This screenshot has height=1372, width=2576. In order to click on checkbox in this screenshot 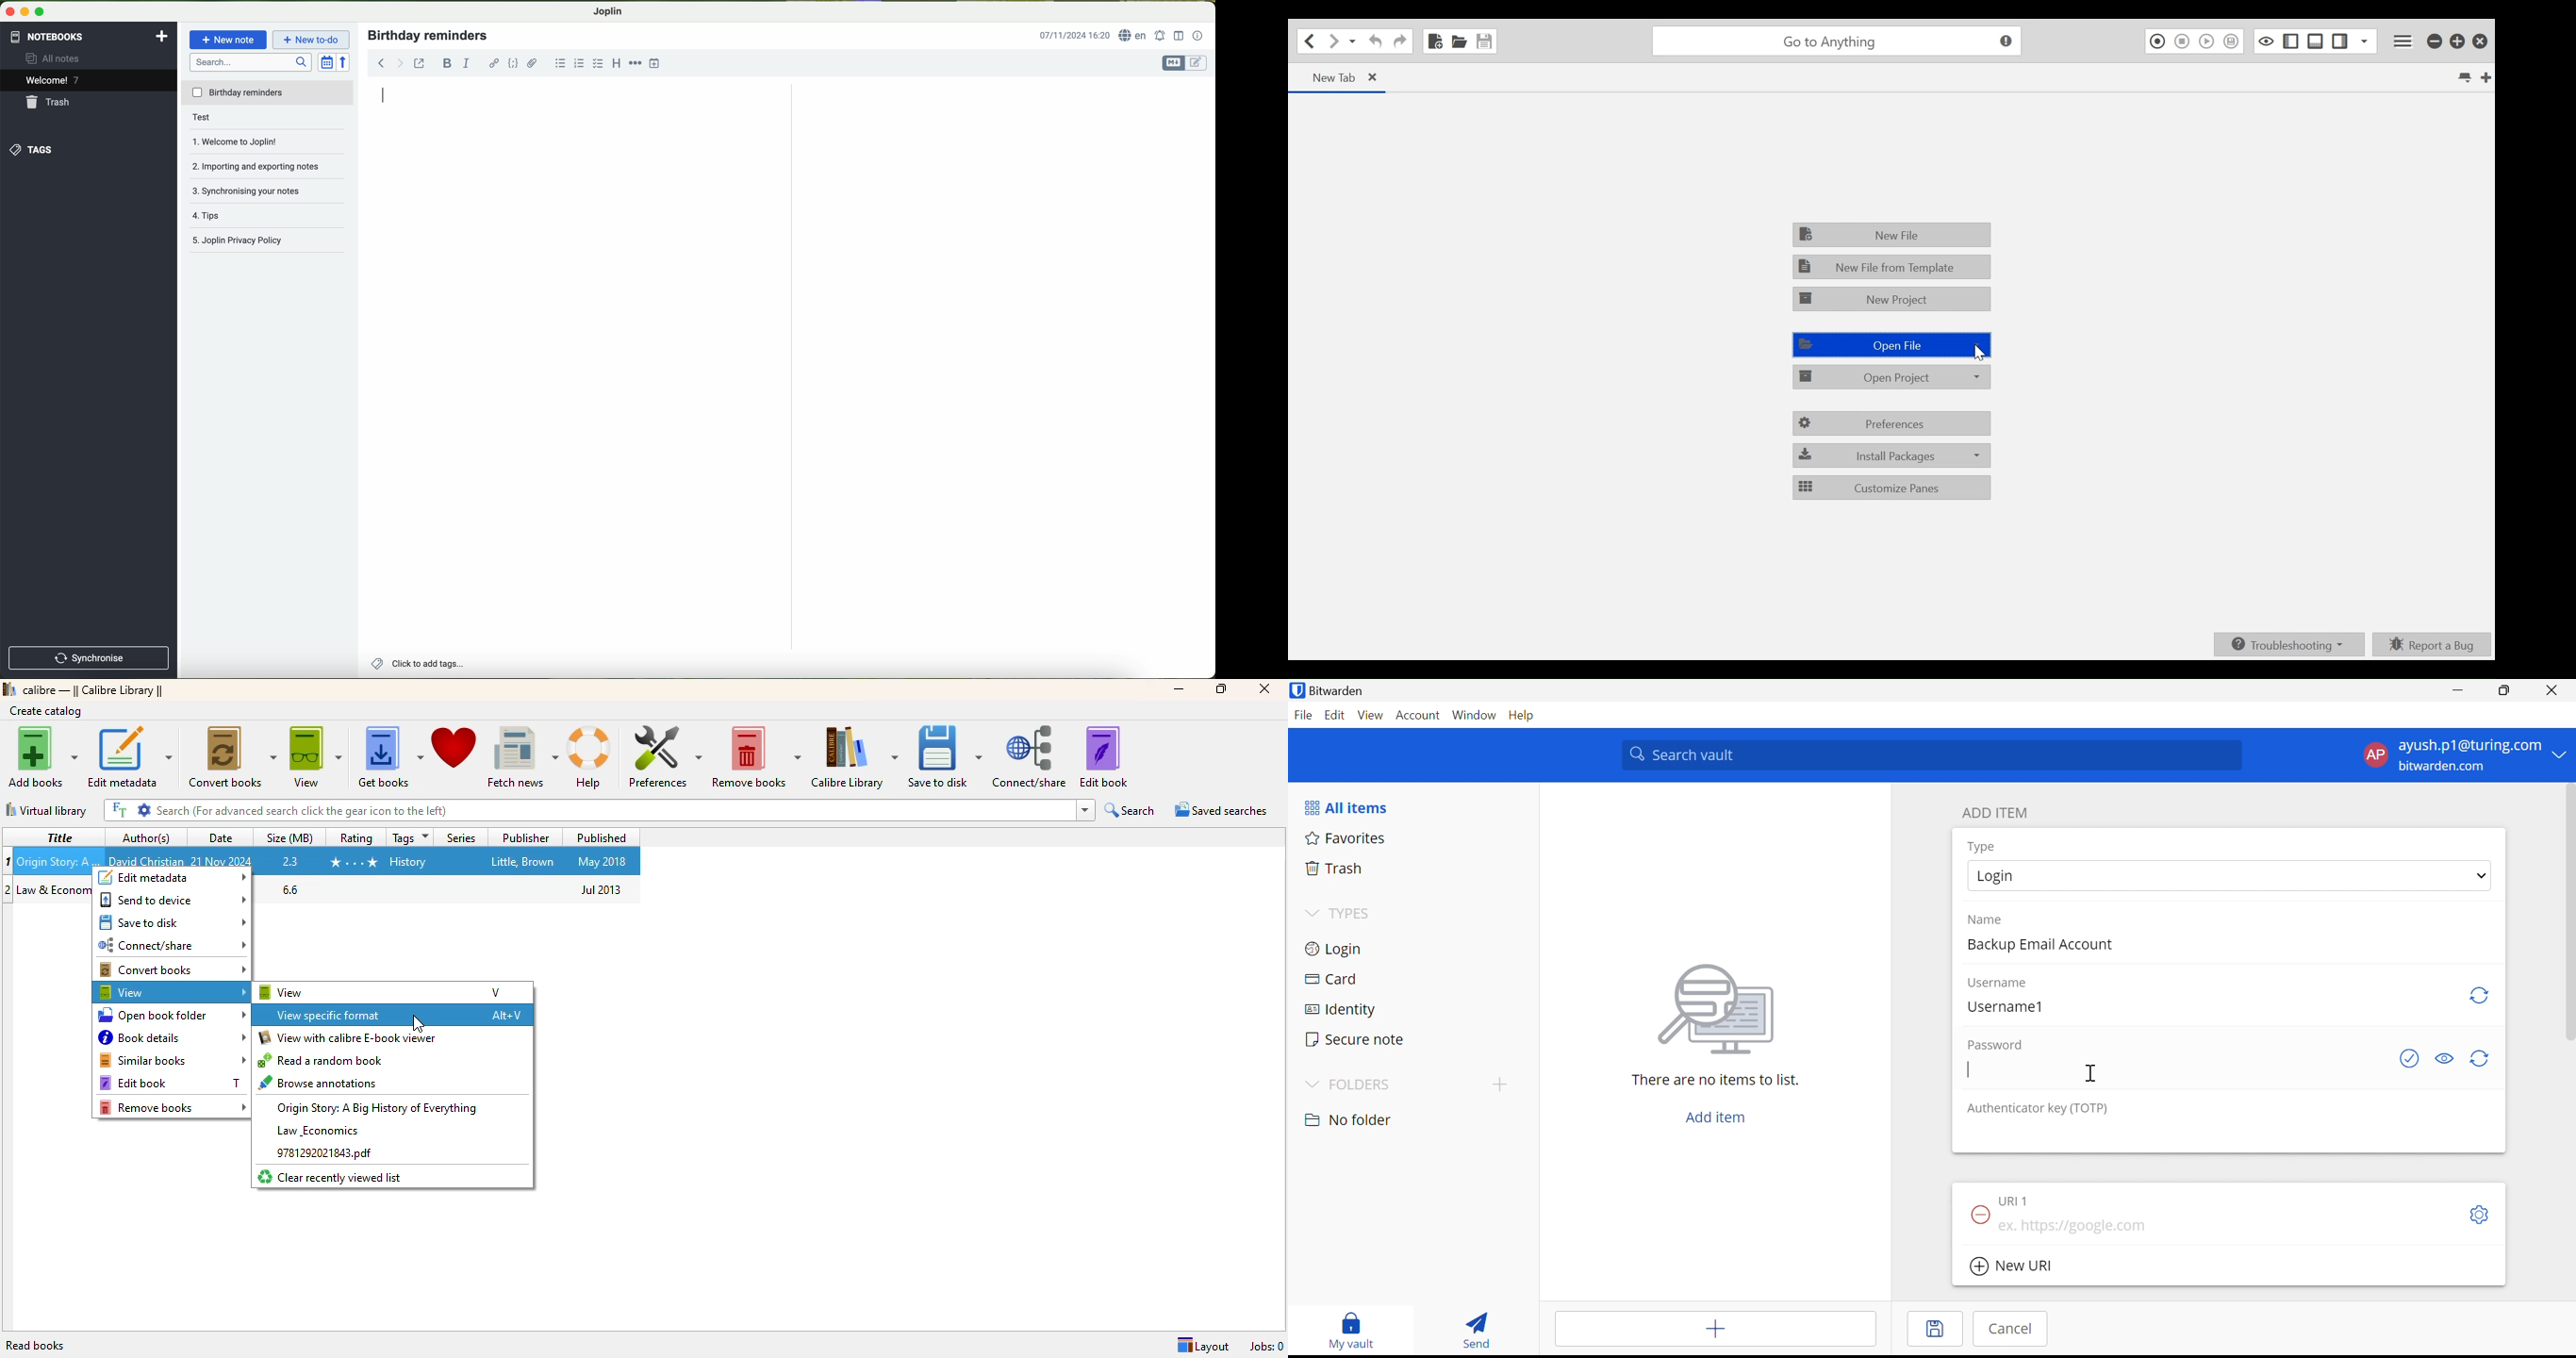, I will do `click(597, 63)`.